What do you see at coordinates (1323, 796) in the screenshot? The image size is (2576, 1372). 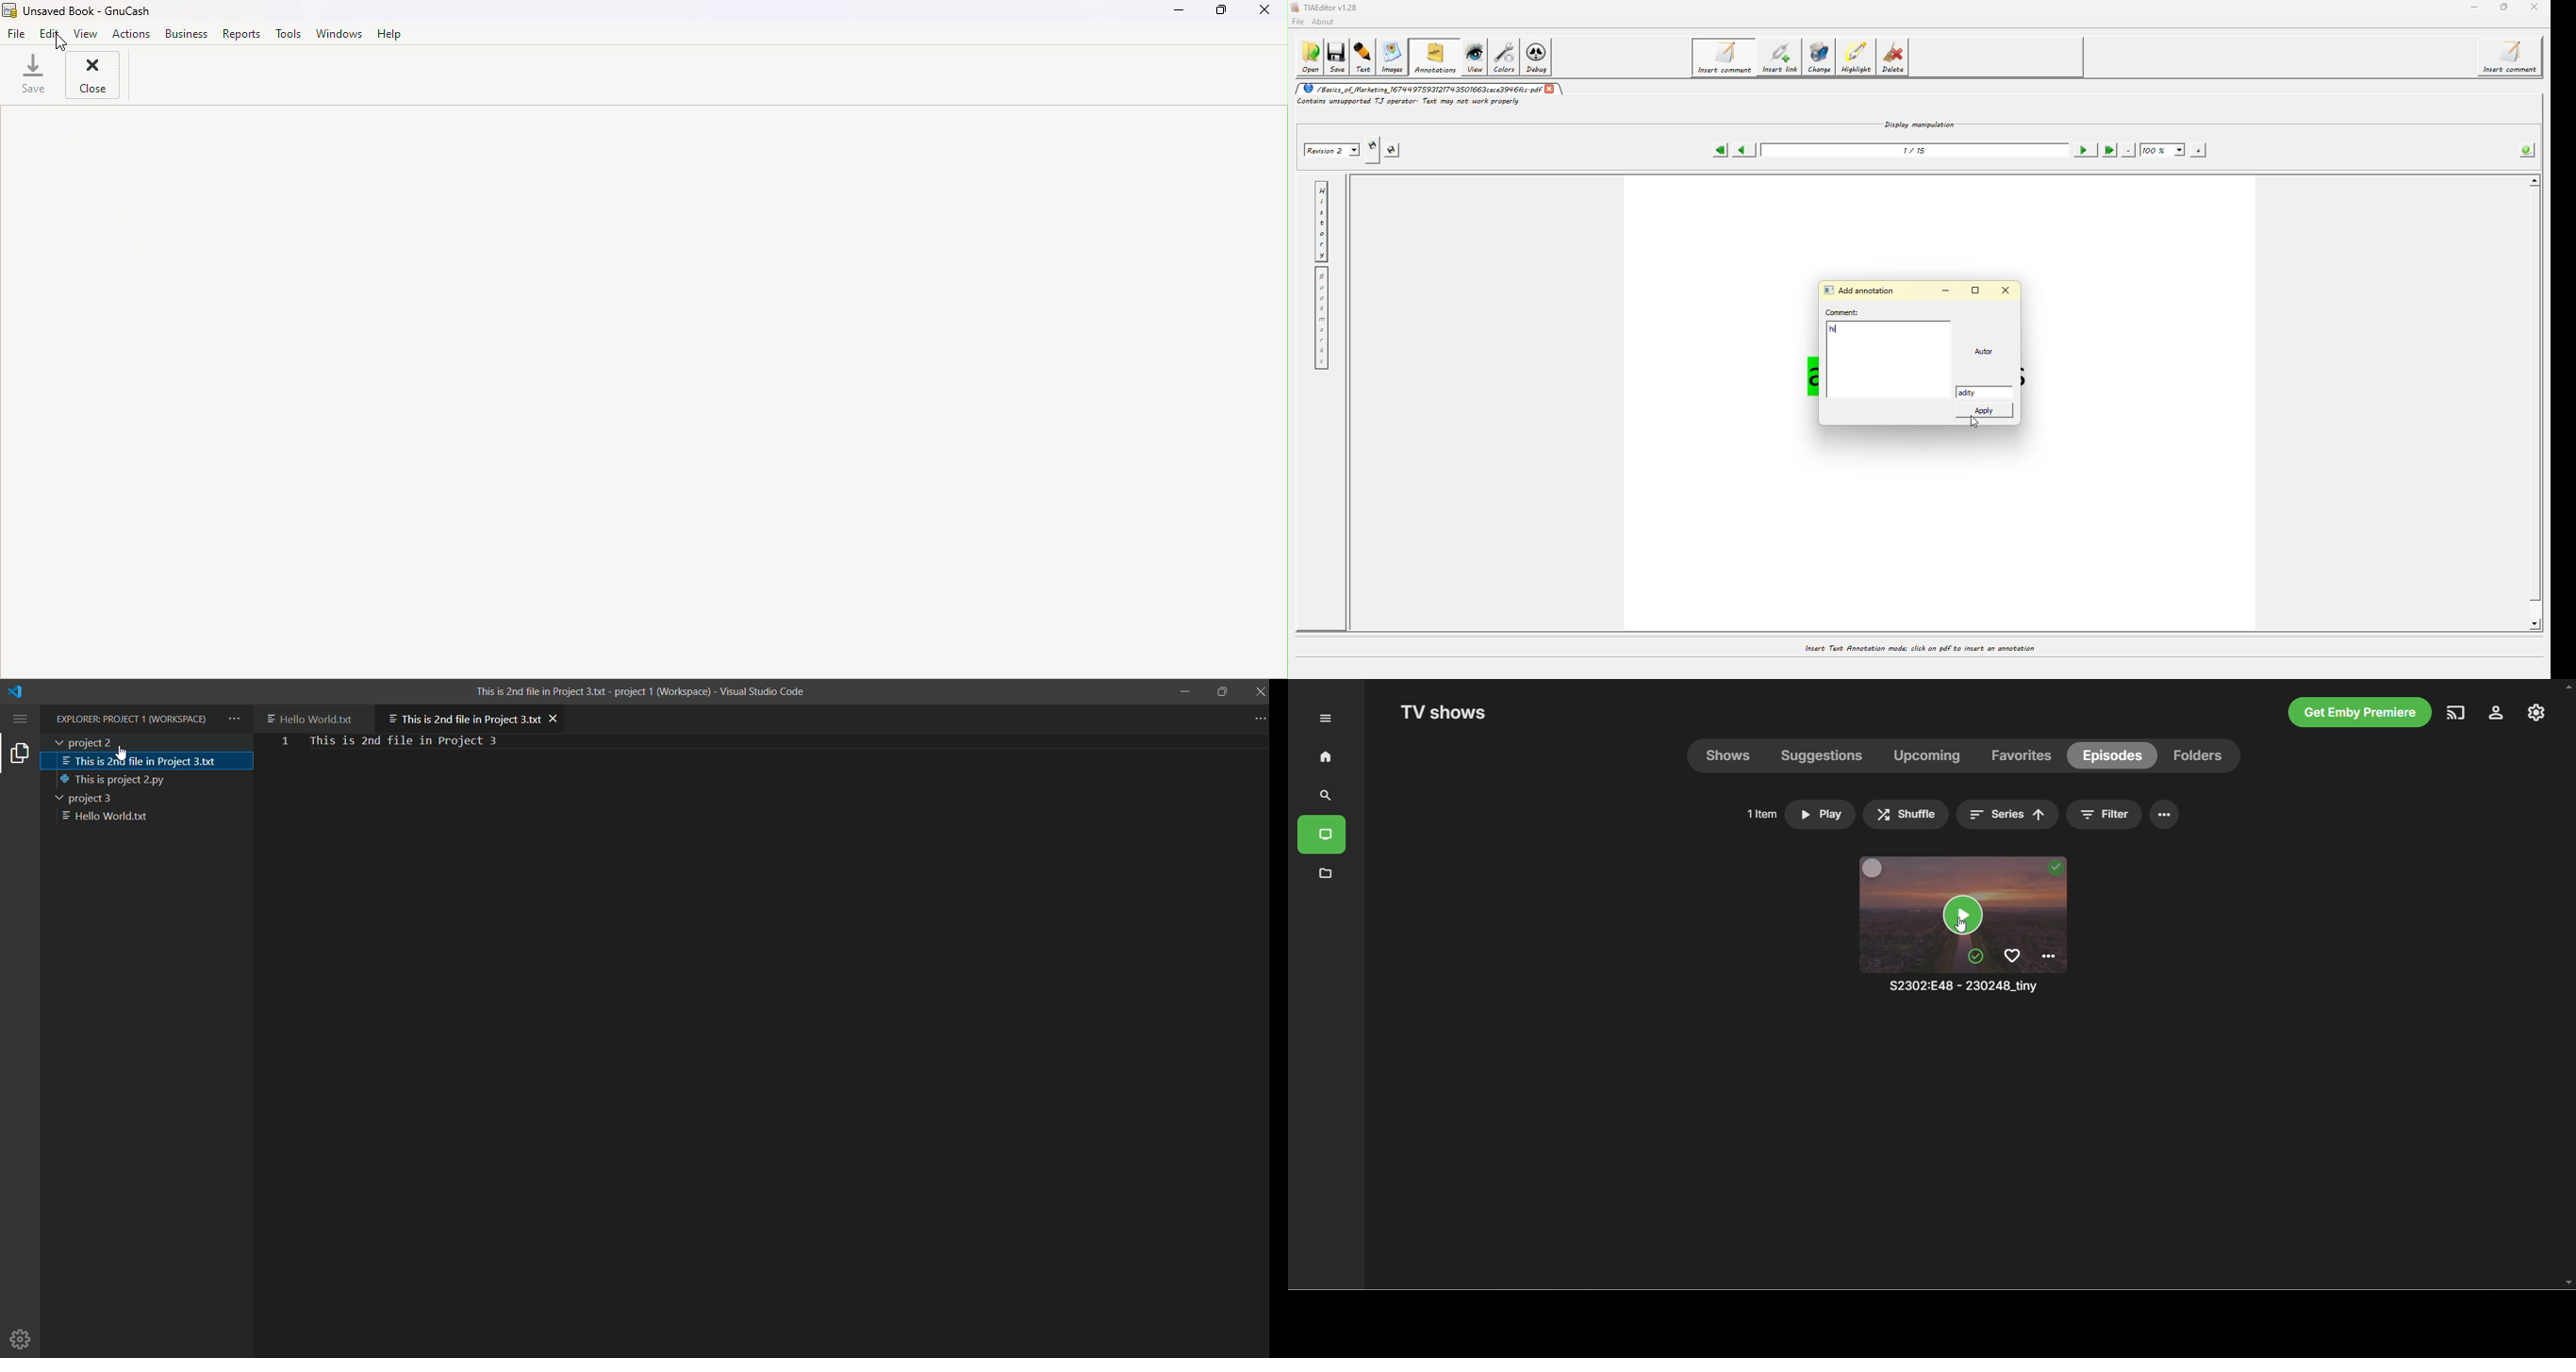 I see `search` at bounding box center [1323, 796].